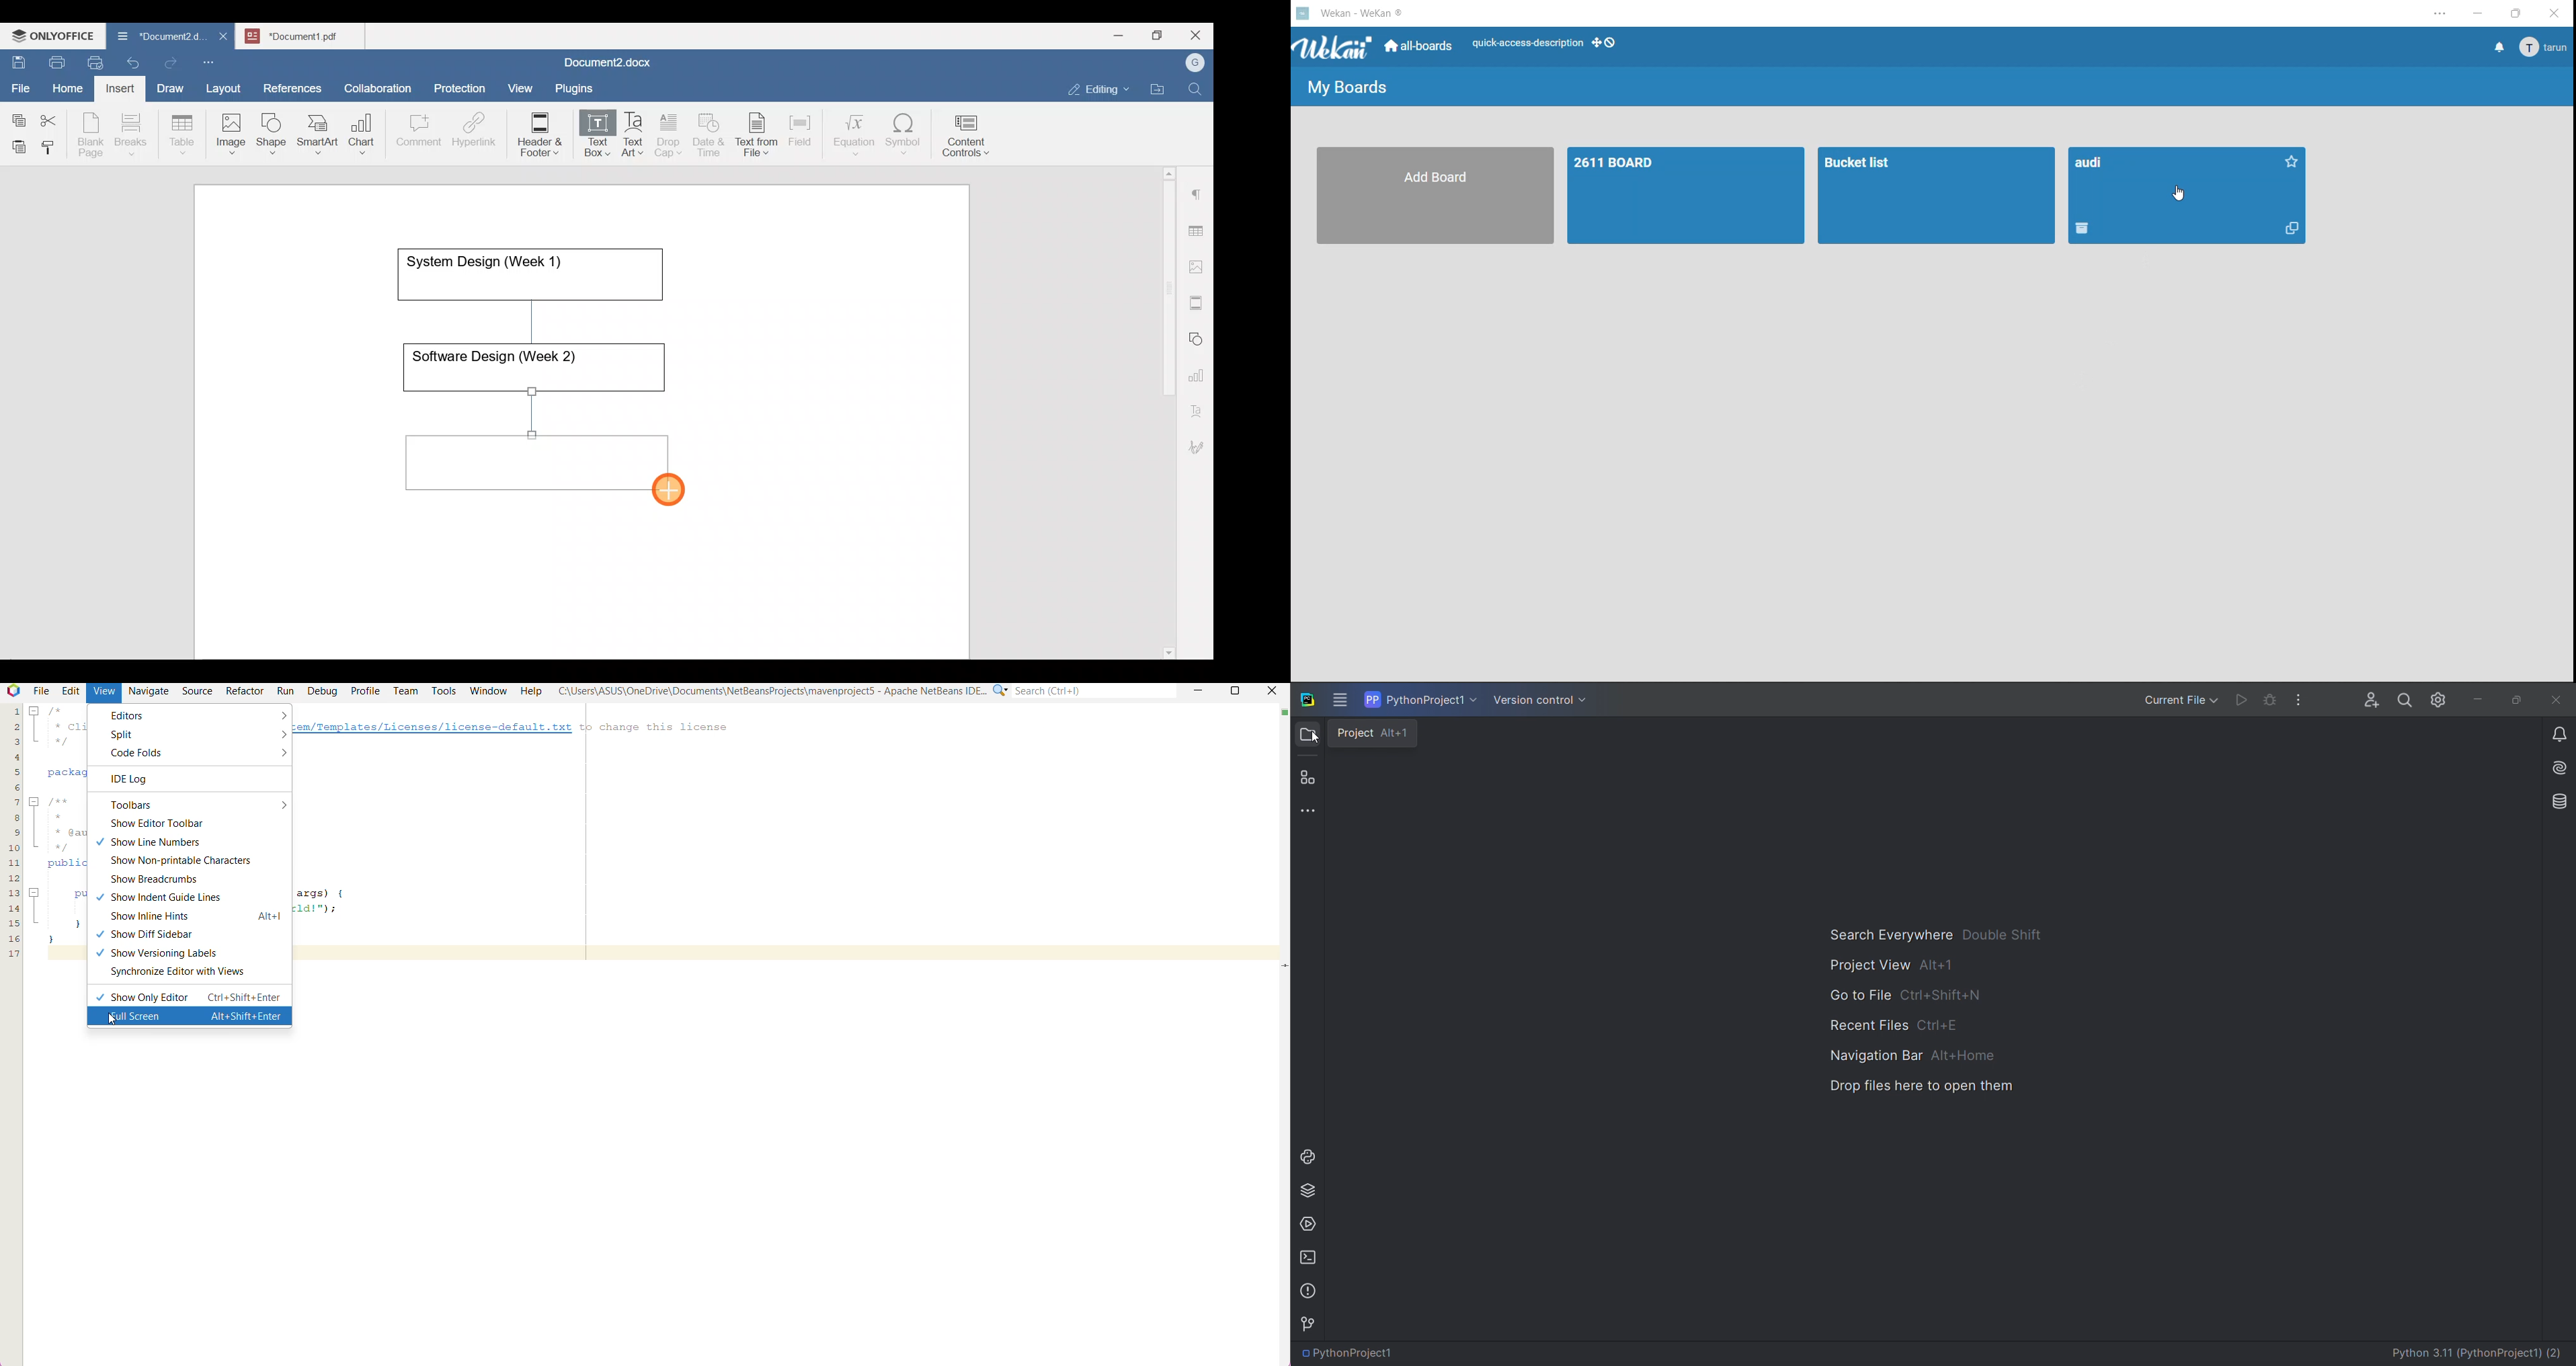 The height and width of the screenshot is (1372, 2576). I want to click on Minimize, so click(1118, 34).